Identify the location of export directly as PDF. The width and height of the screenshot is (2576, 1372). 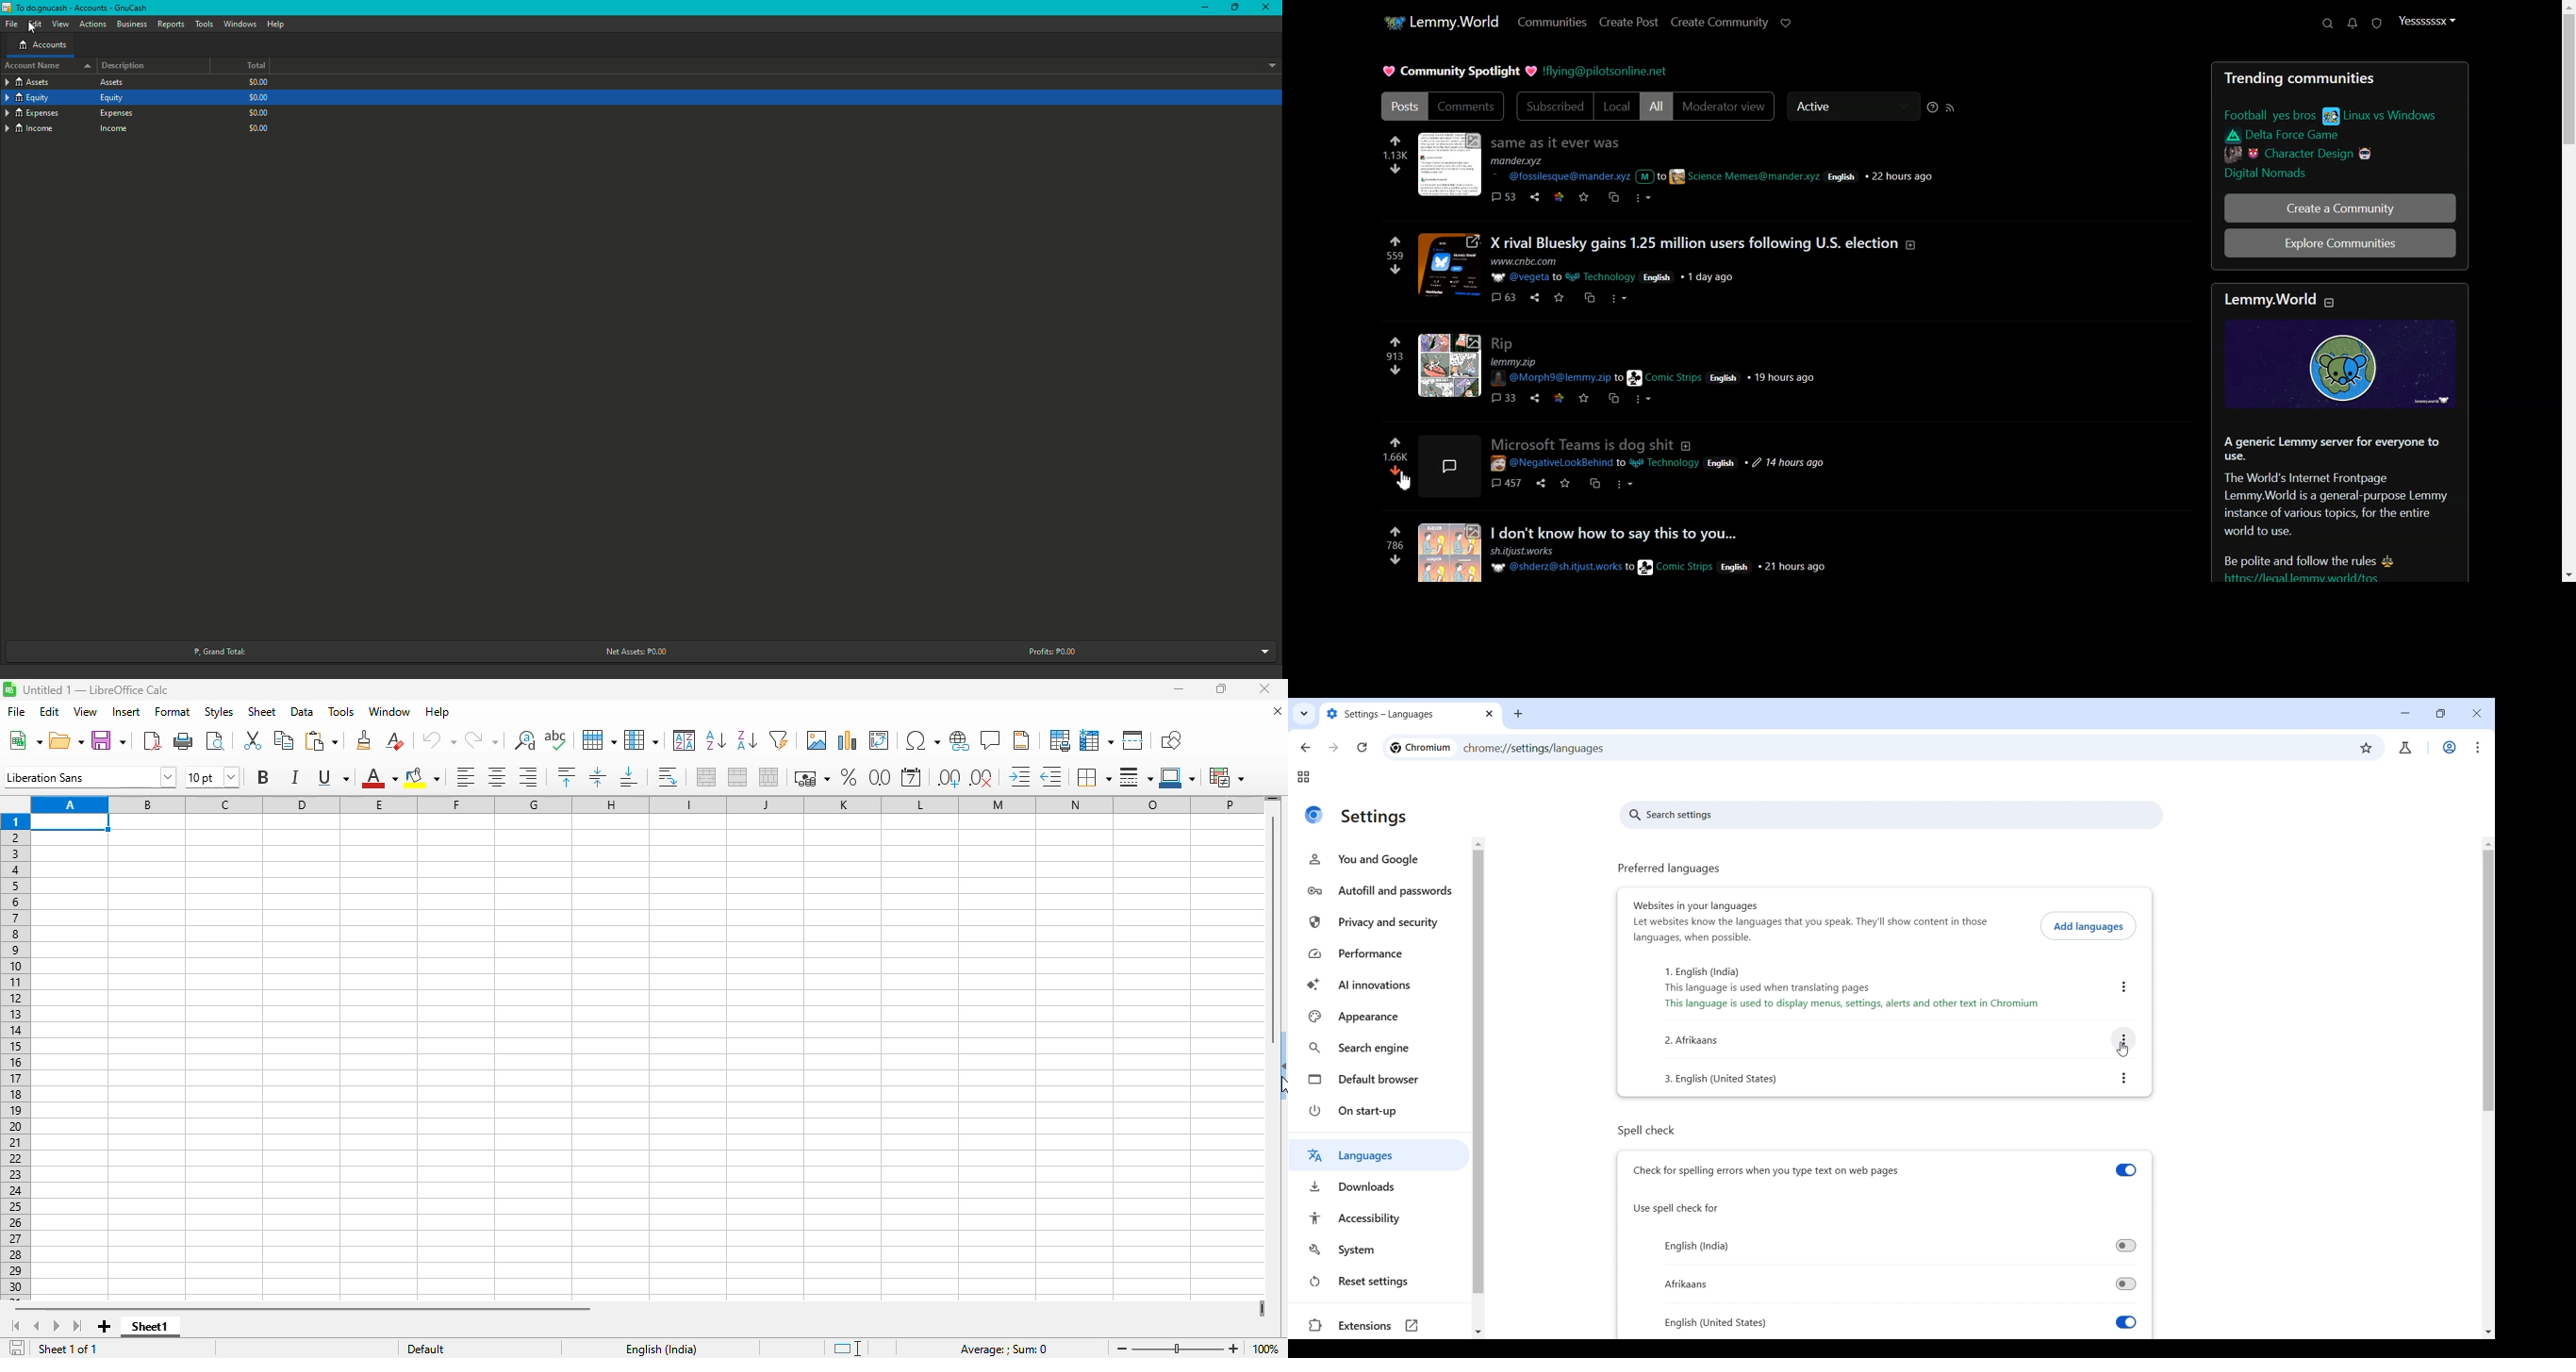
(153, 740).